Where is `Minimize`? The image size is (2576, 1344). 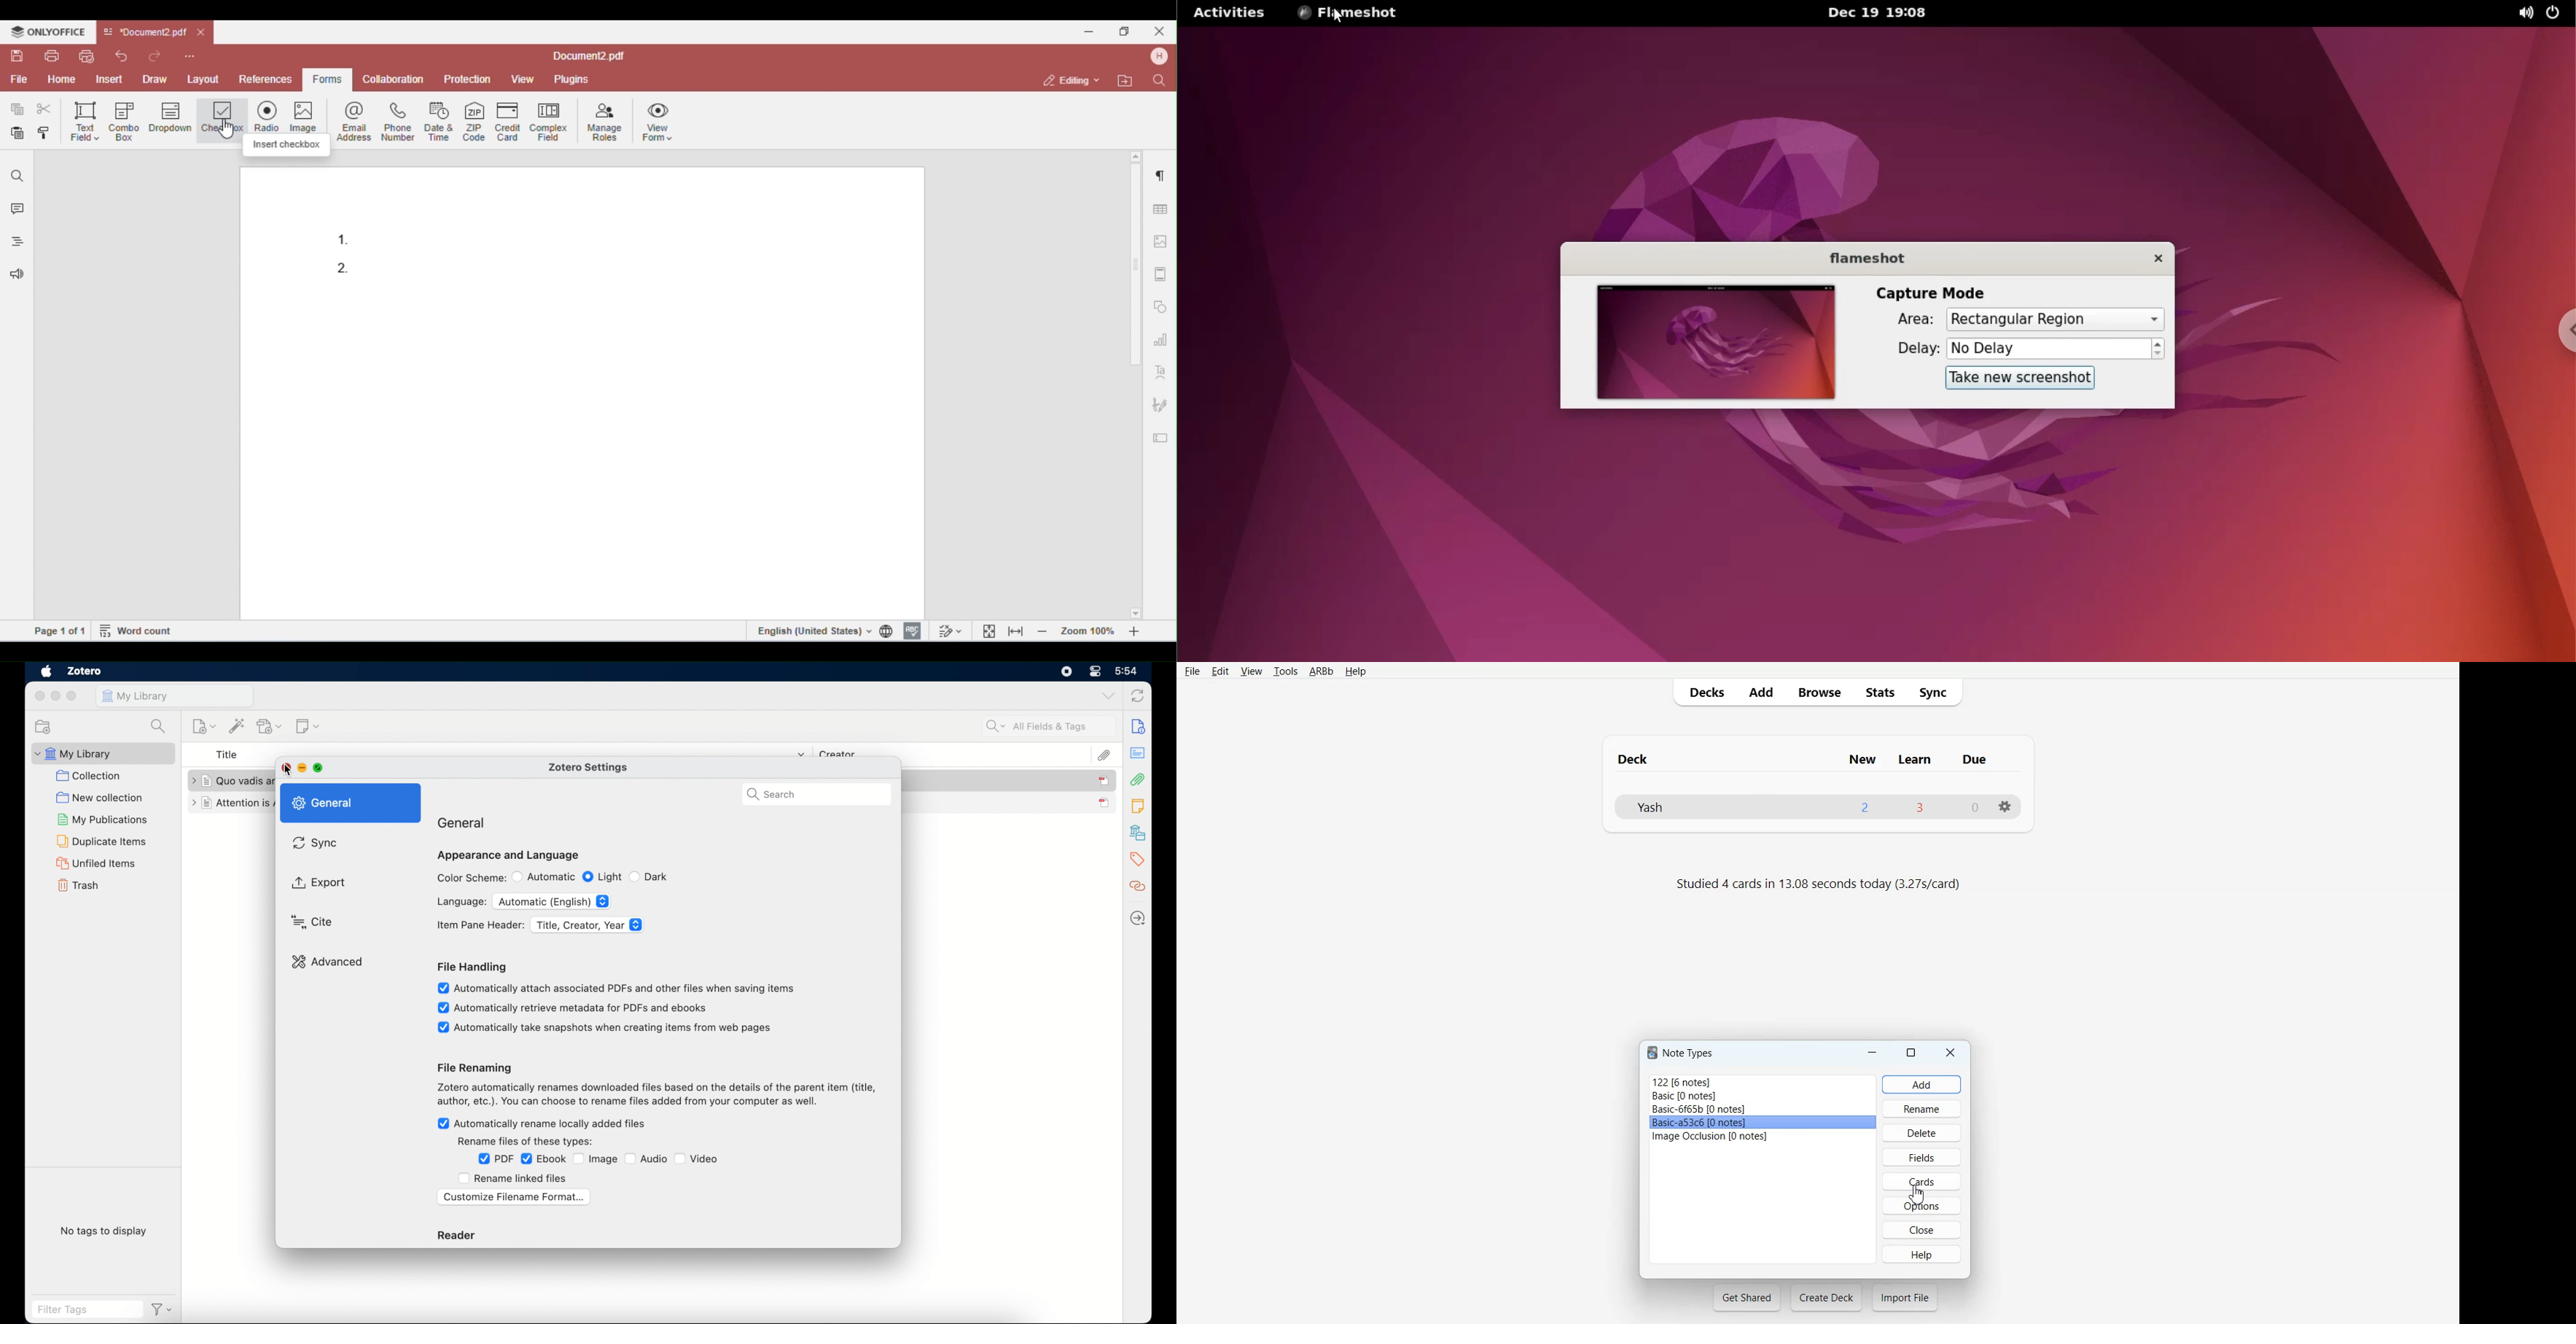 Minimize is located at coordinates (1872, 1052).